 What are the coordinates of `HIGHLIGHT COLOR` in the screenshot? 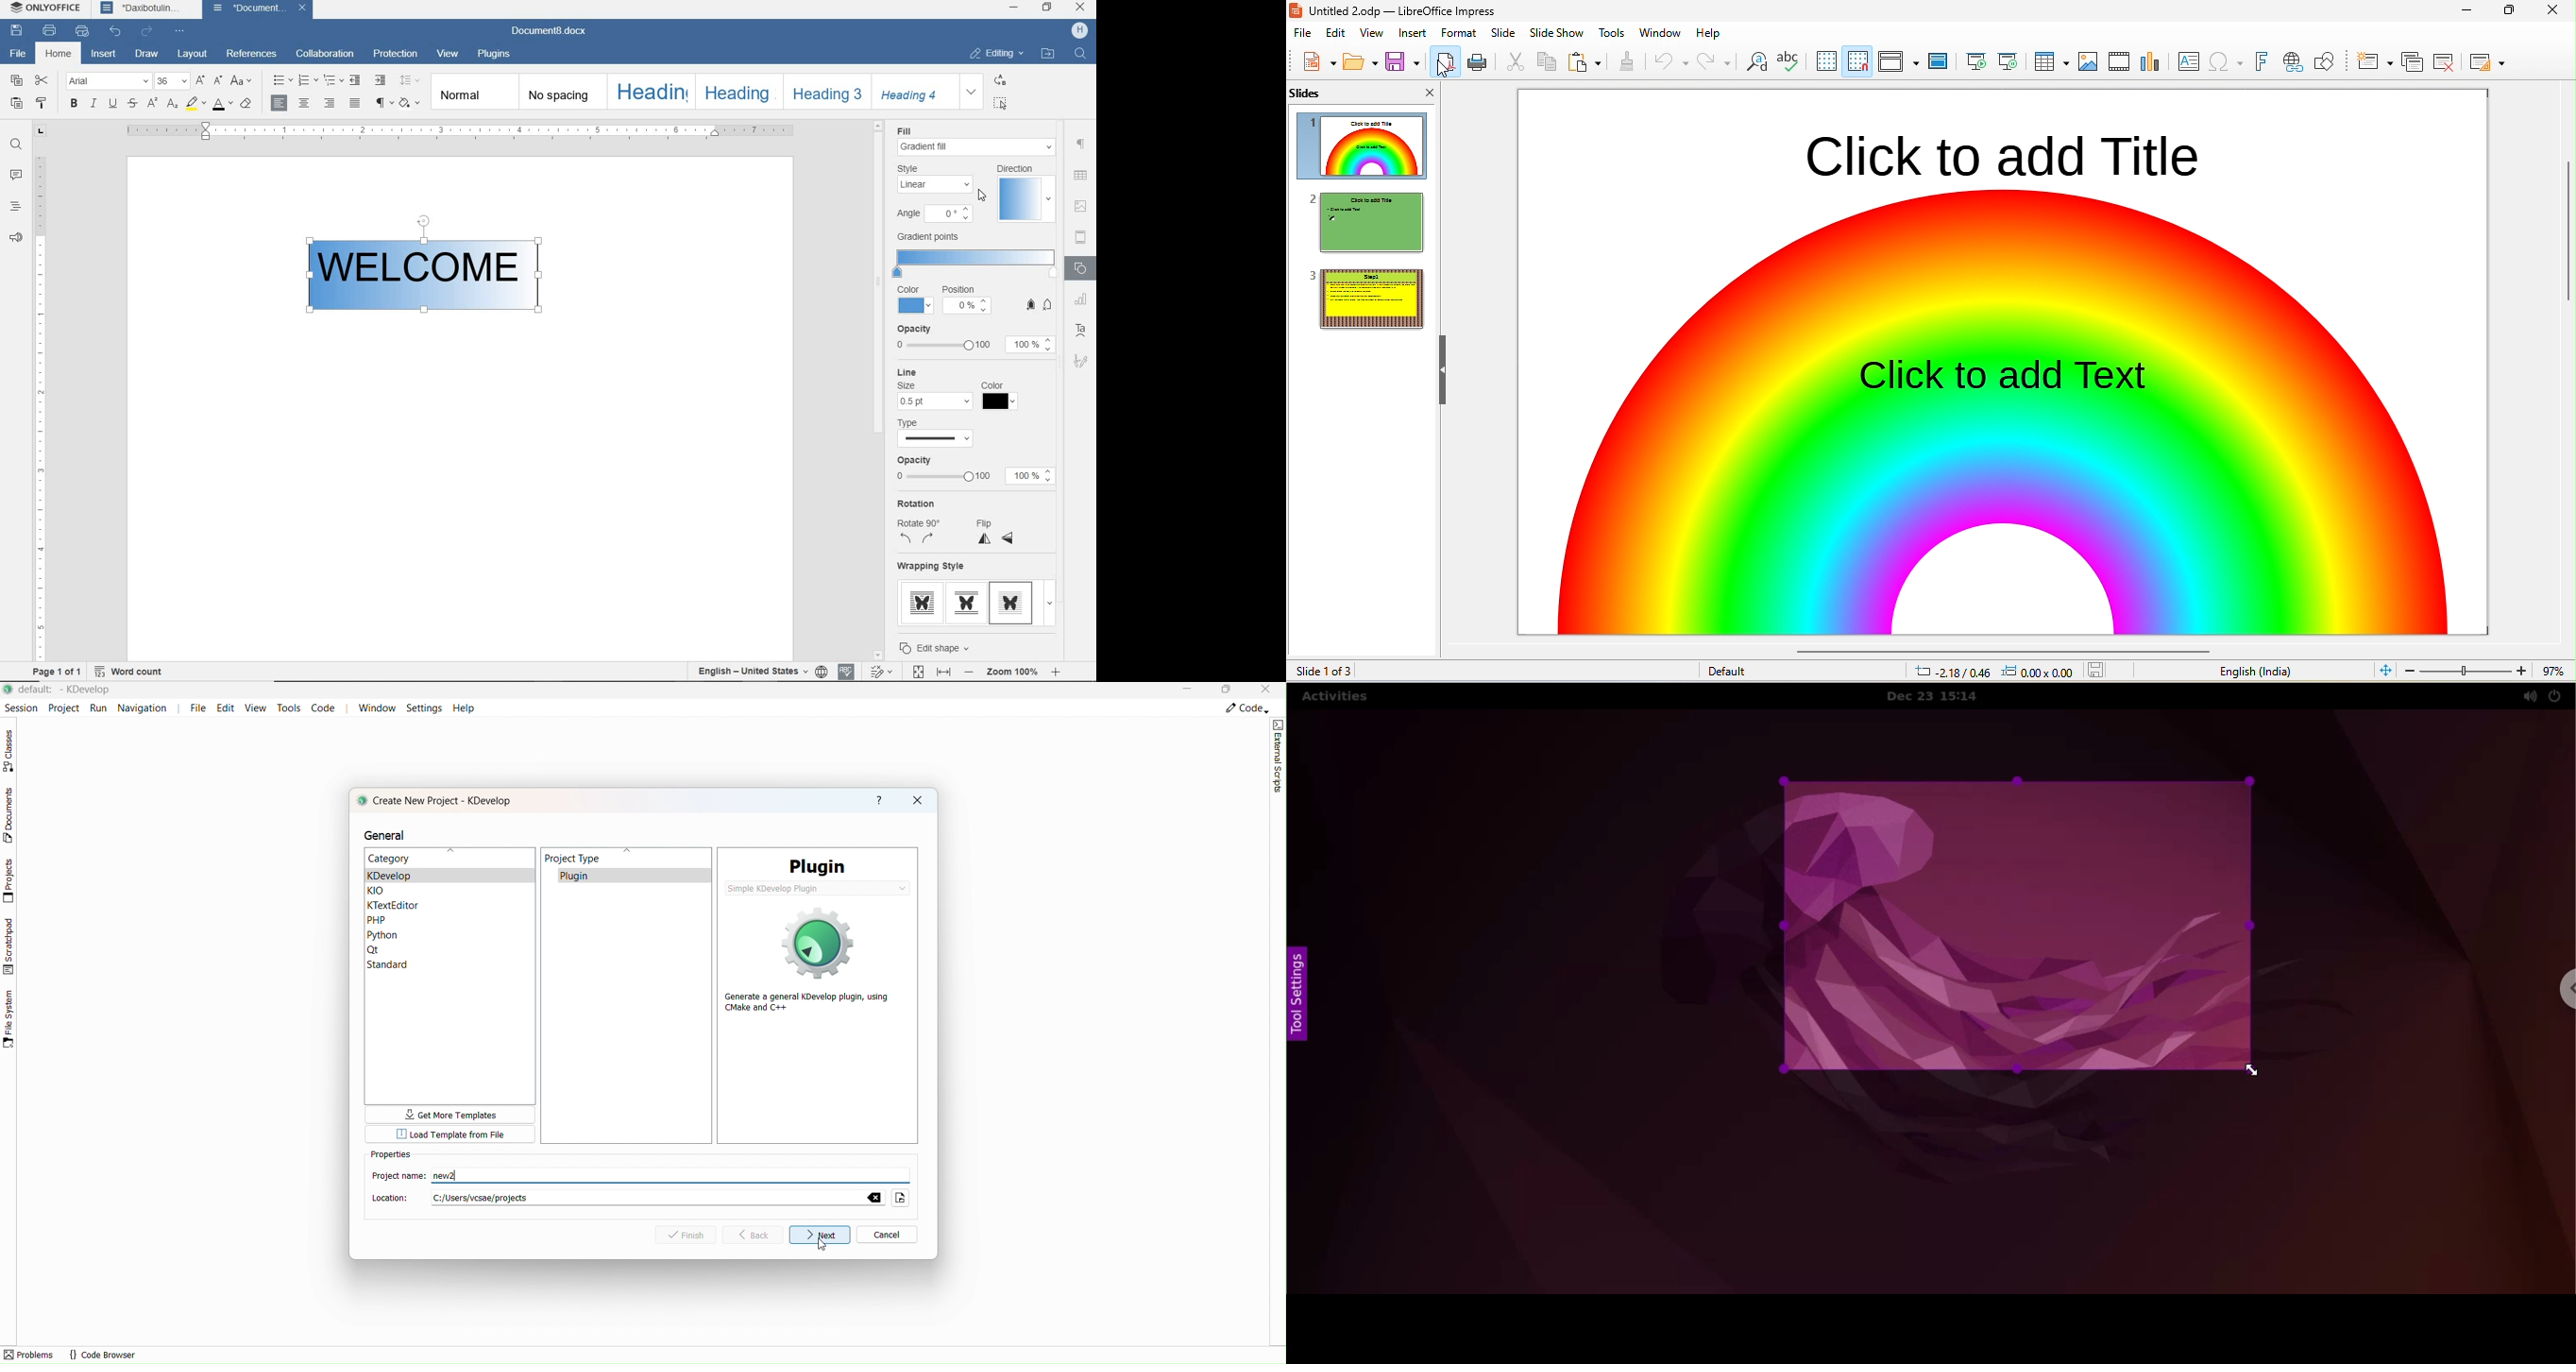 It's located at (197, 105).